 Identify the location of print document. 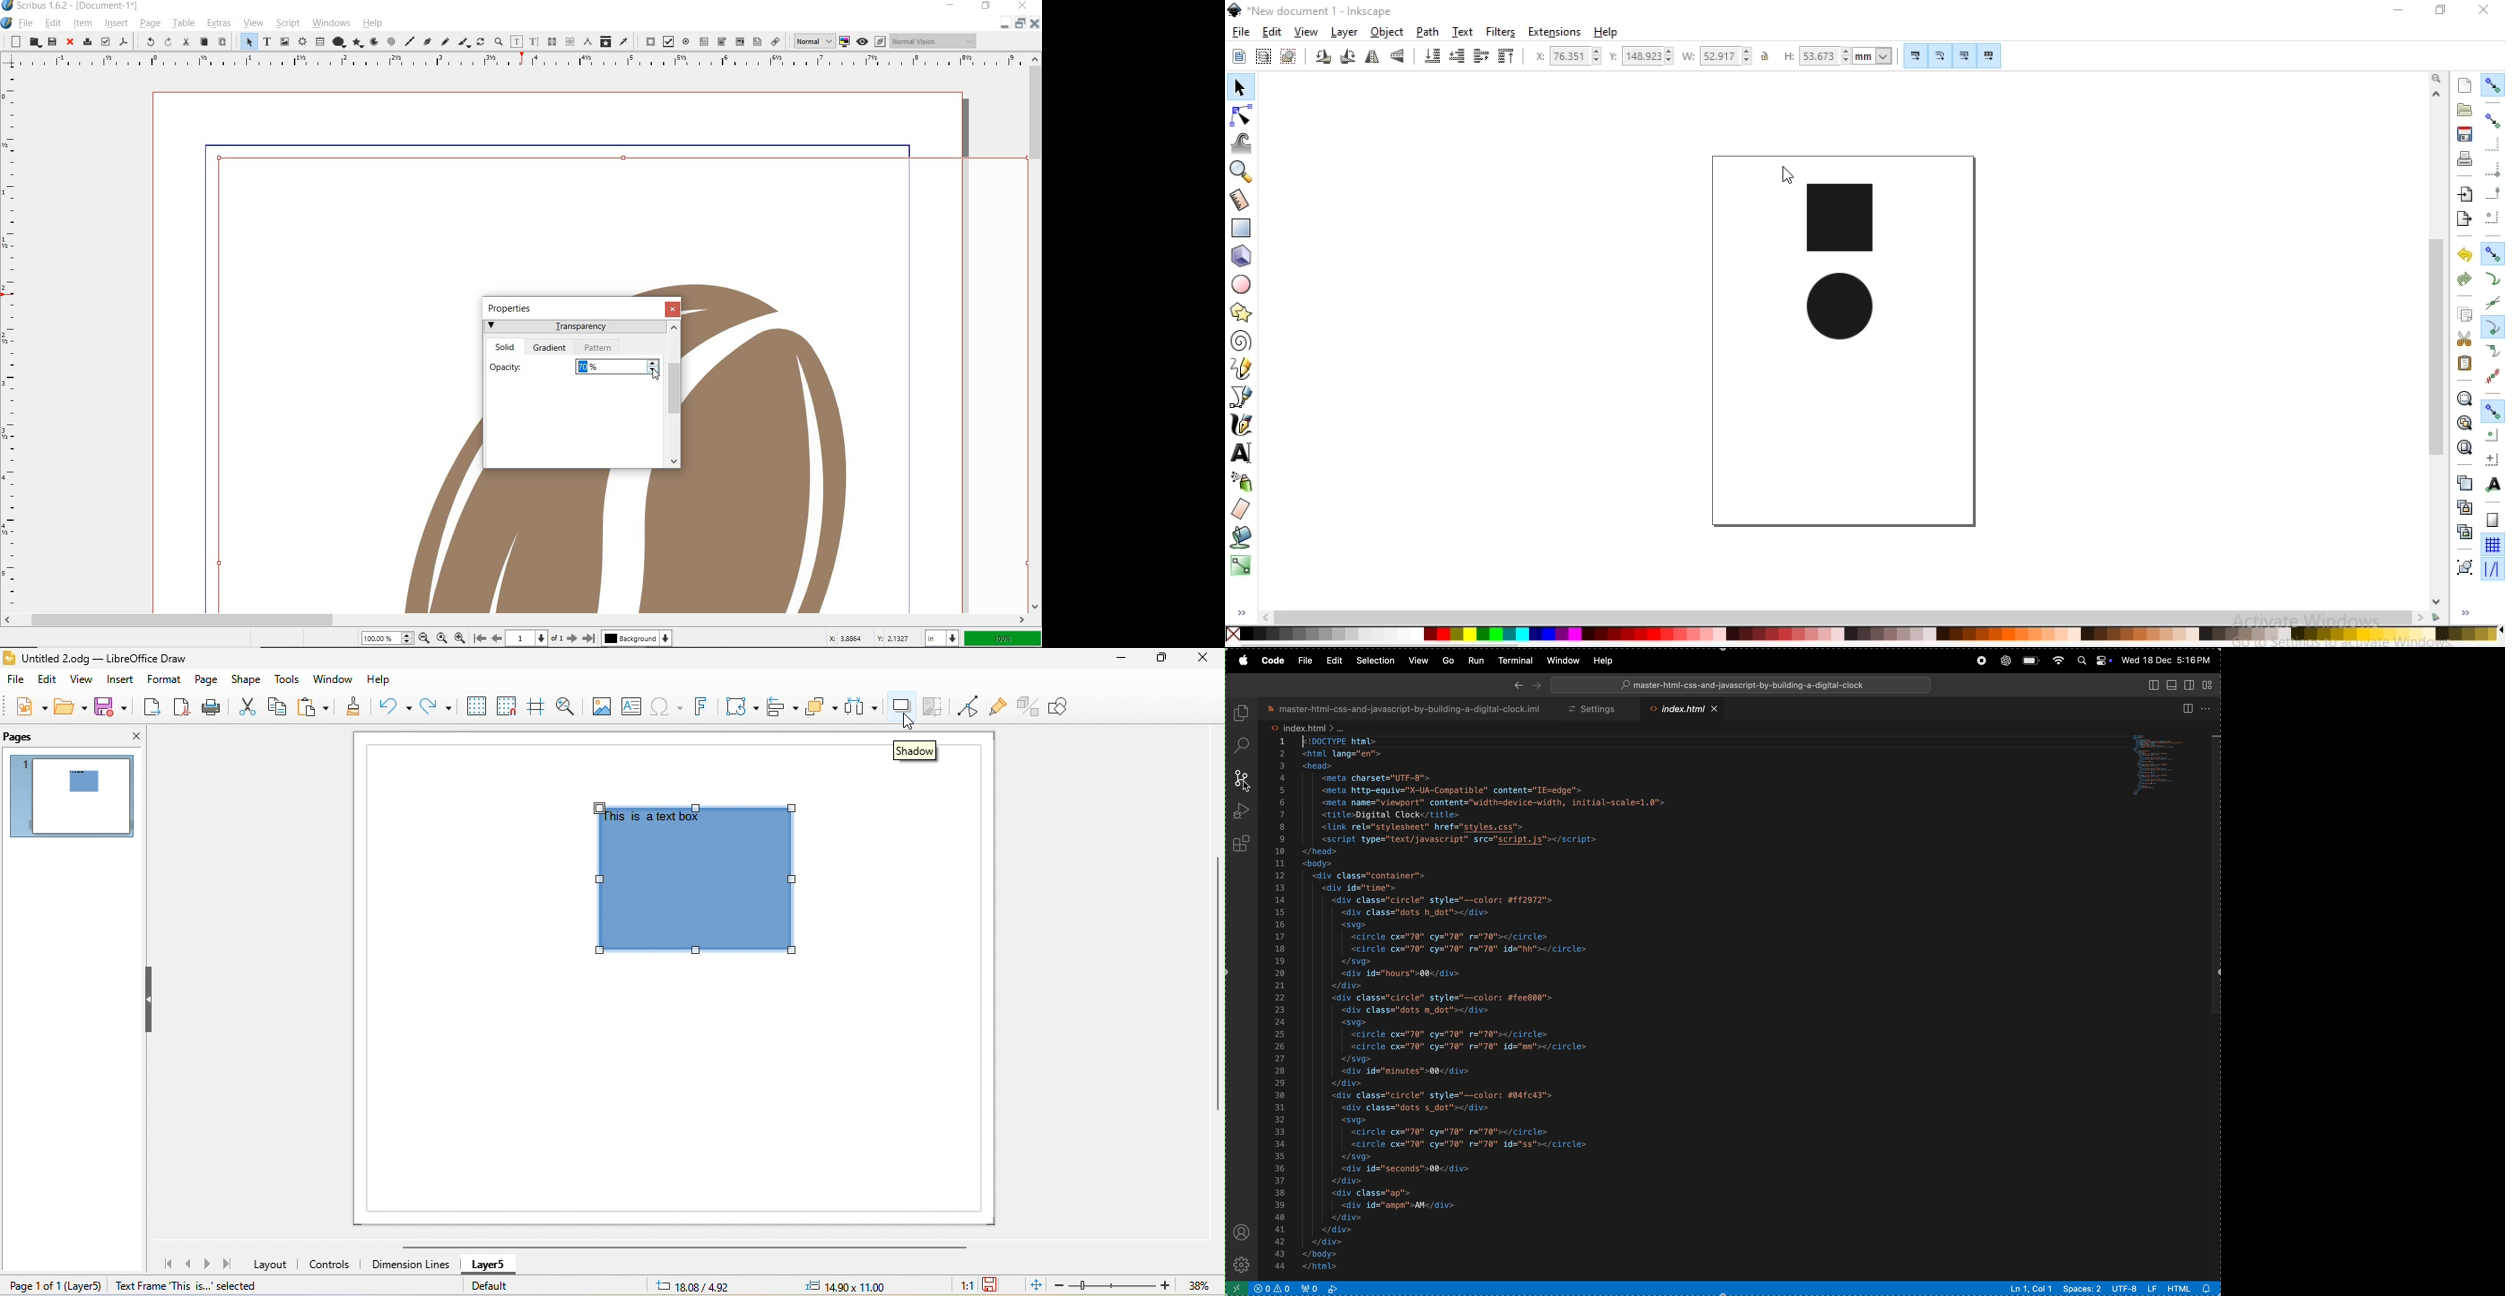
(2465, 159).